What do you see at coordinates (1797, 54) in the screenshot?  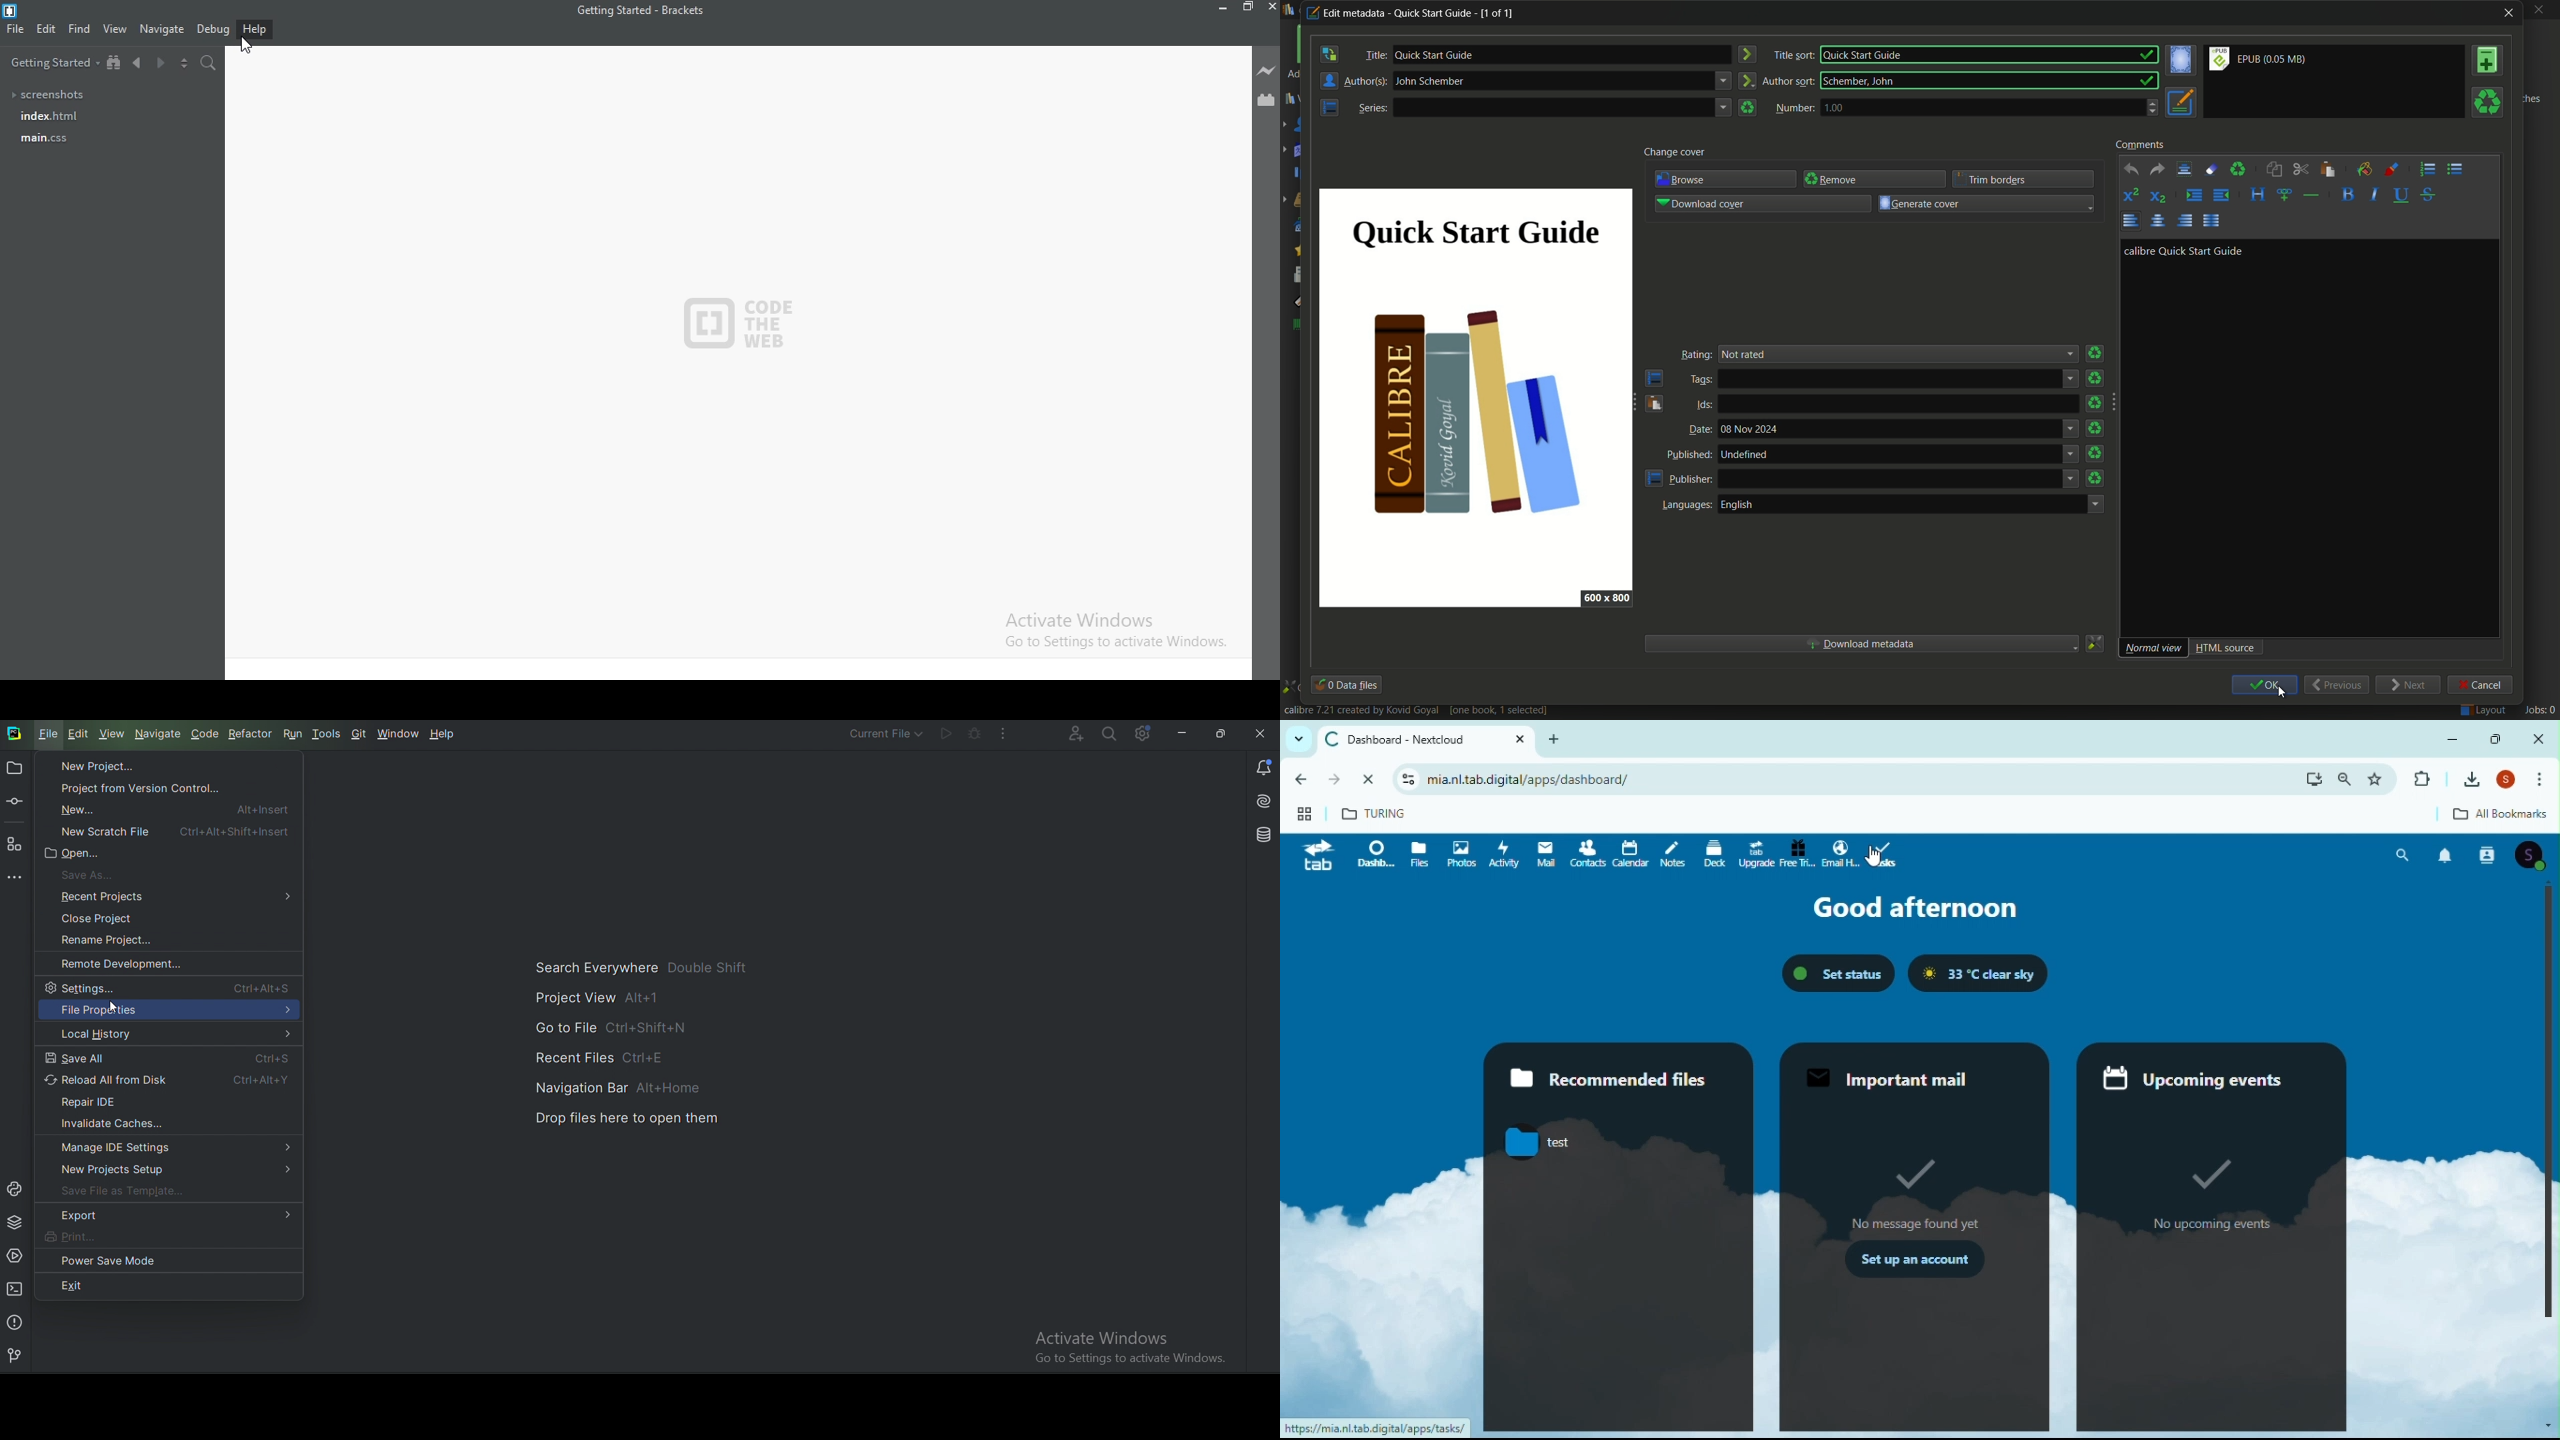 I see `title sort` at bounding box center [1797, 54].